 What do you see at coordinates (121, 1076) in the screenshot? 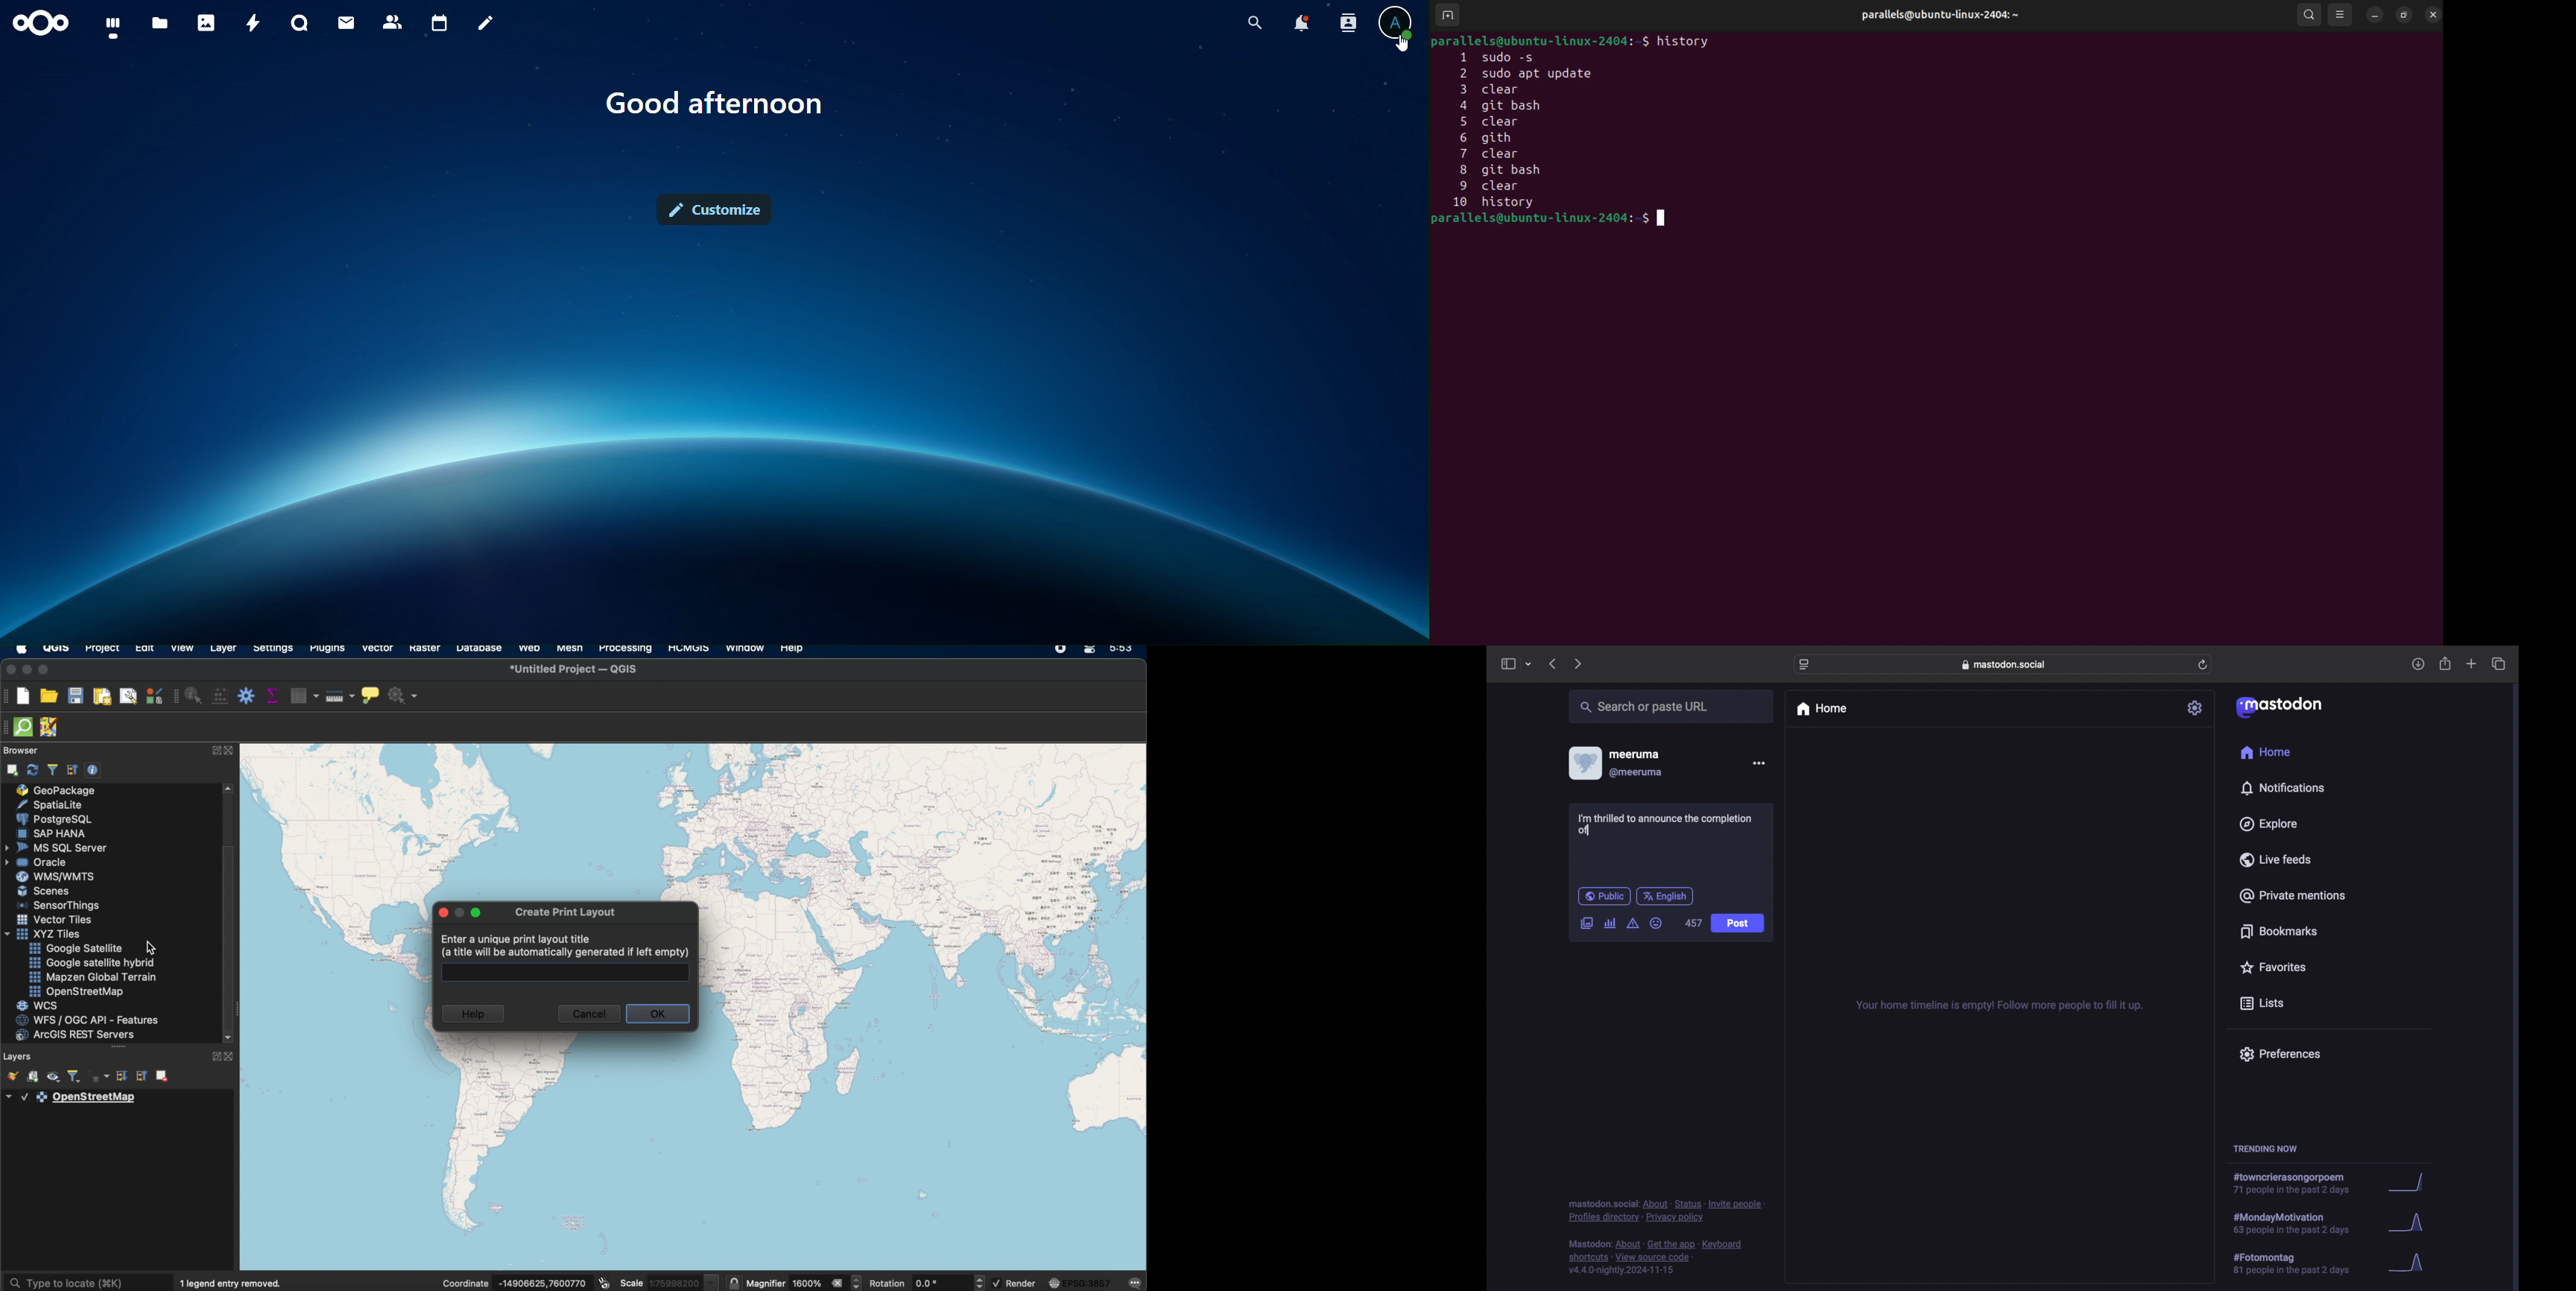
I see `expand all` at bounding box center [121, 1076].